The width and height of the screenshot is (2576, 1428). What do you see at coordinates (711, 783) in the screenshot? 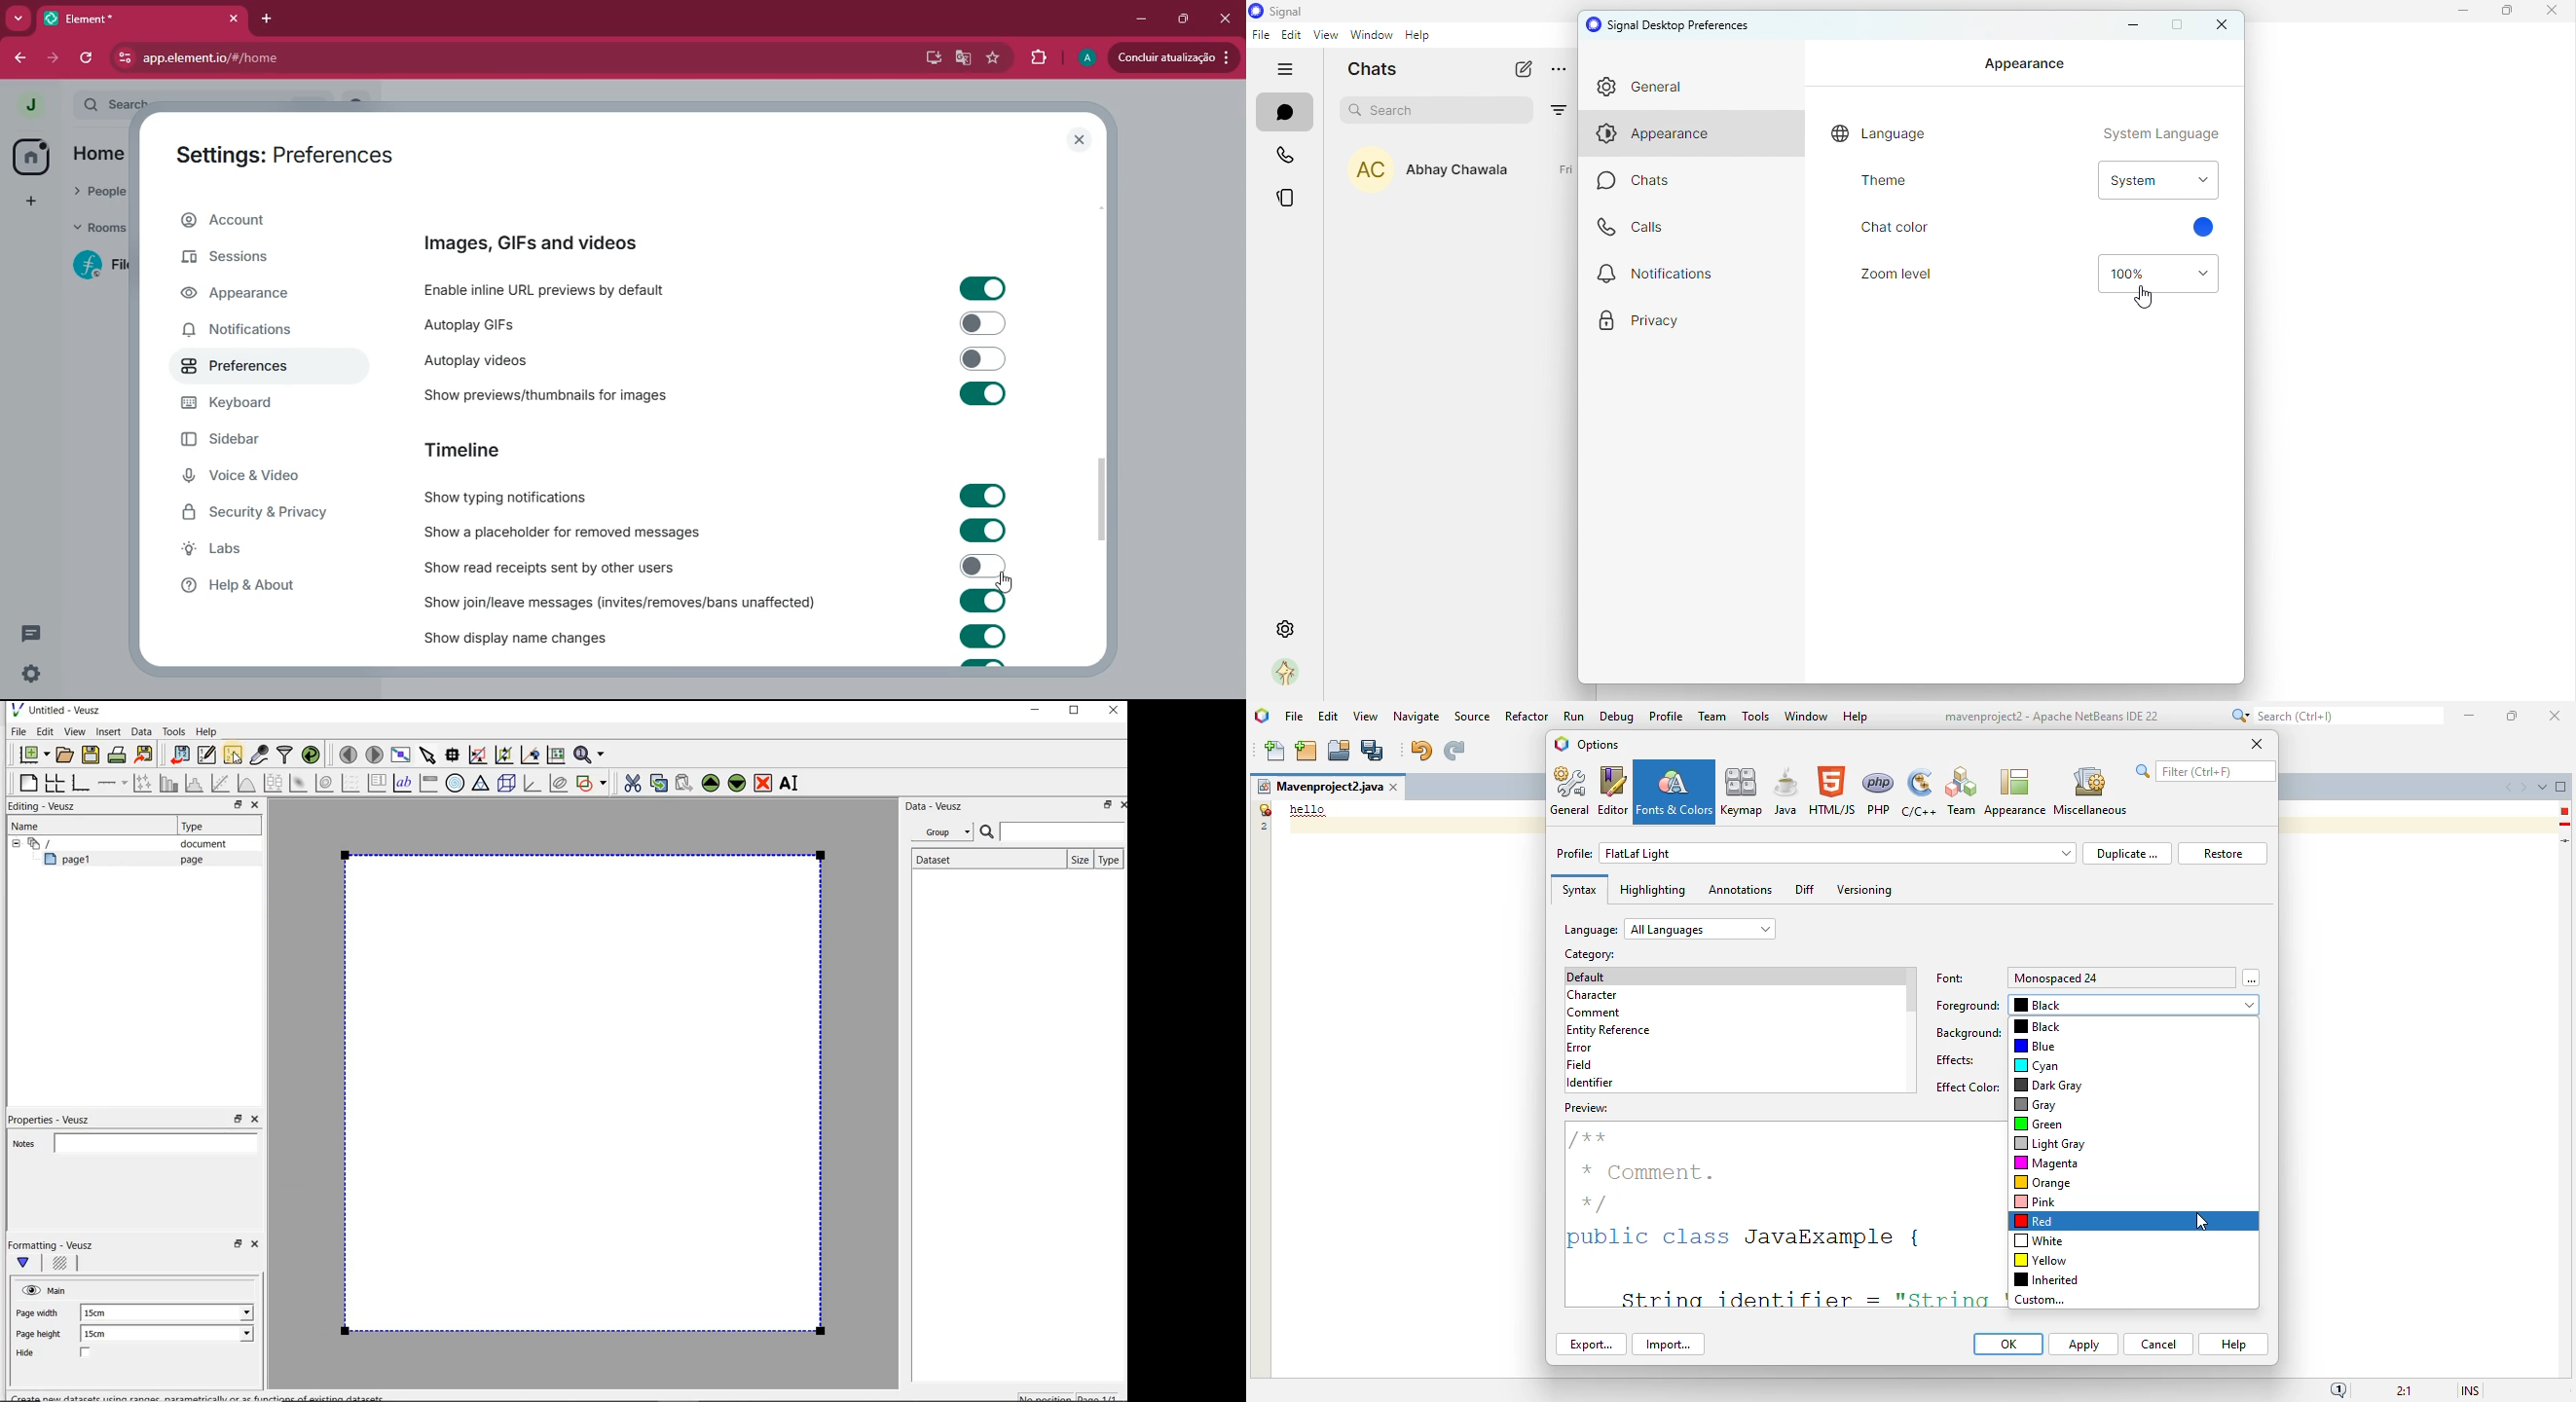
I see `Move the selected widget up` at bounding box center [711, 783].